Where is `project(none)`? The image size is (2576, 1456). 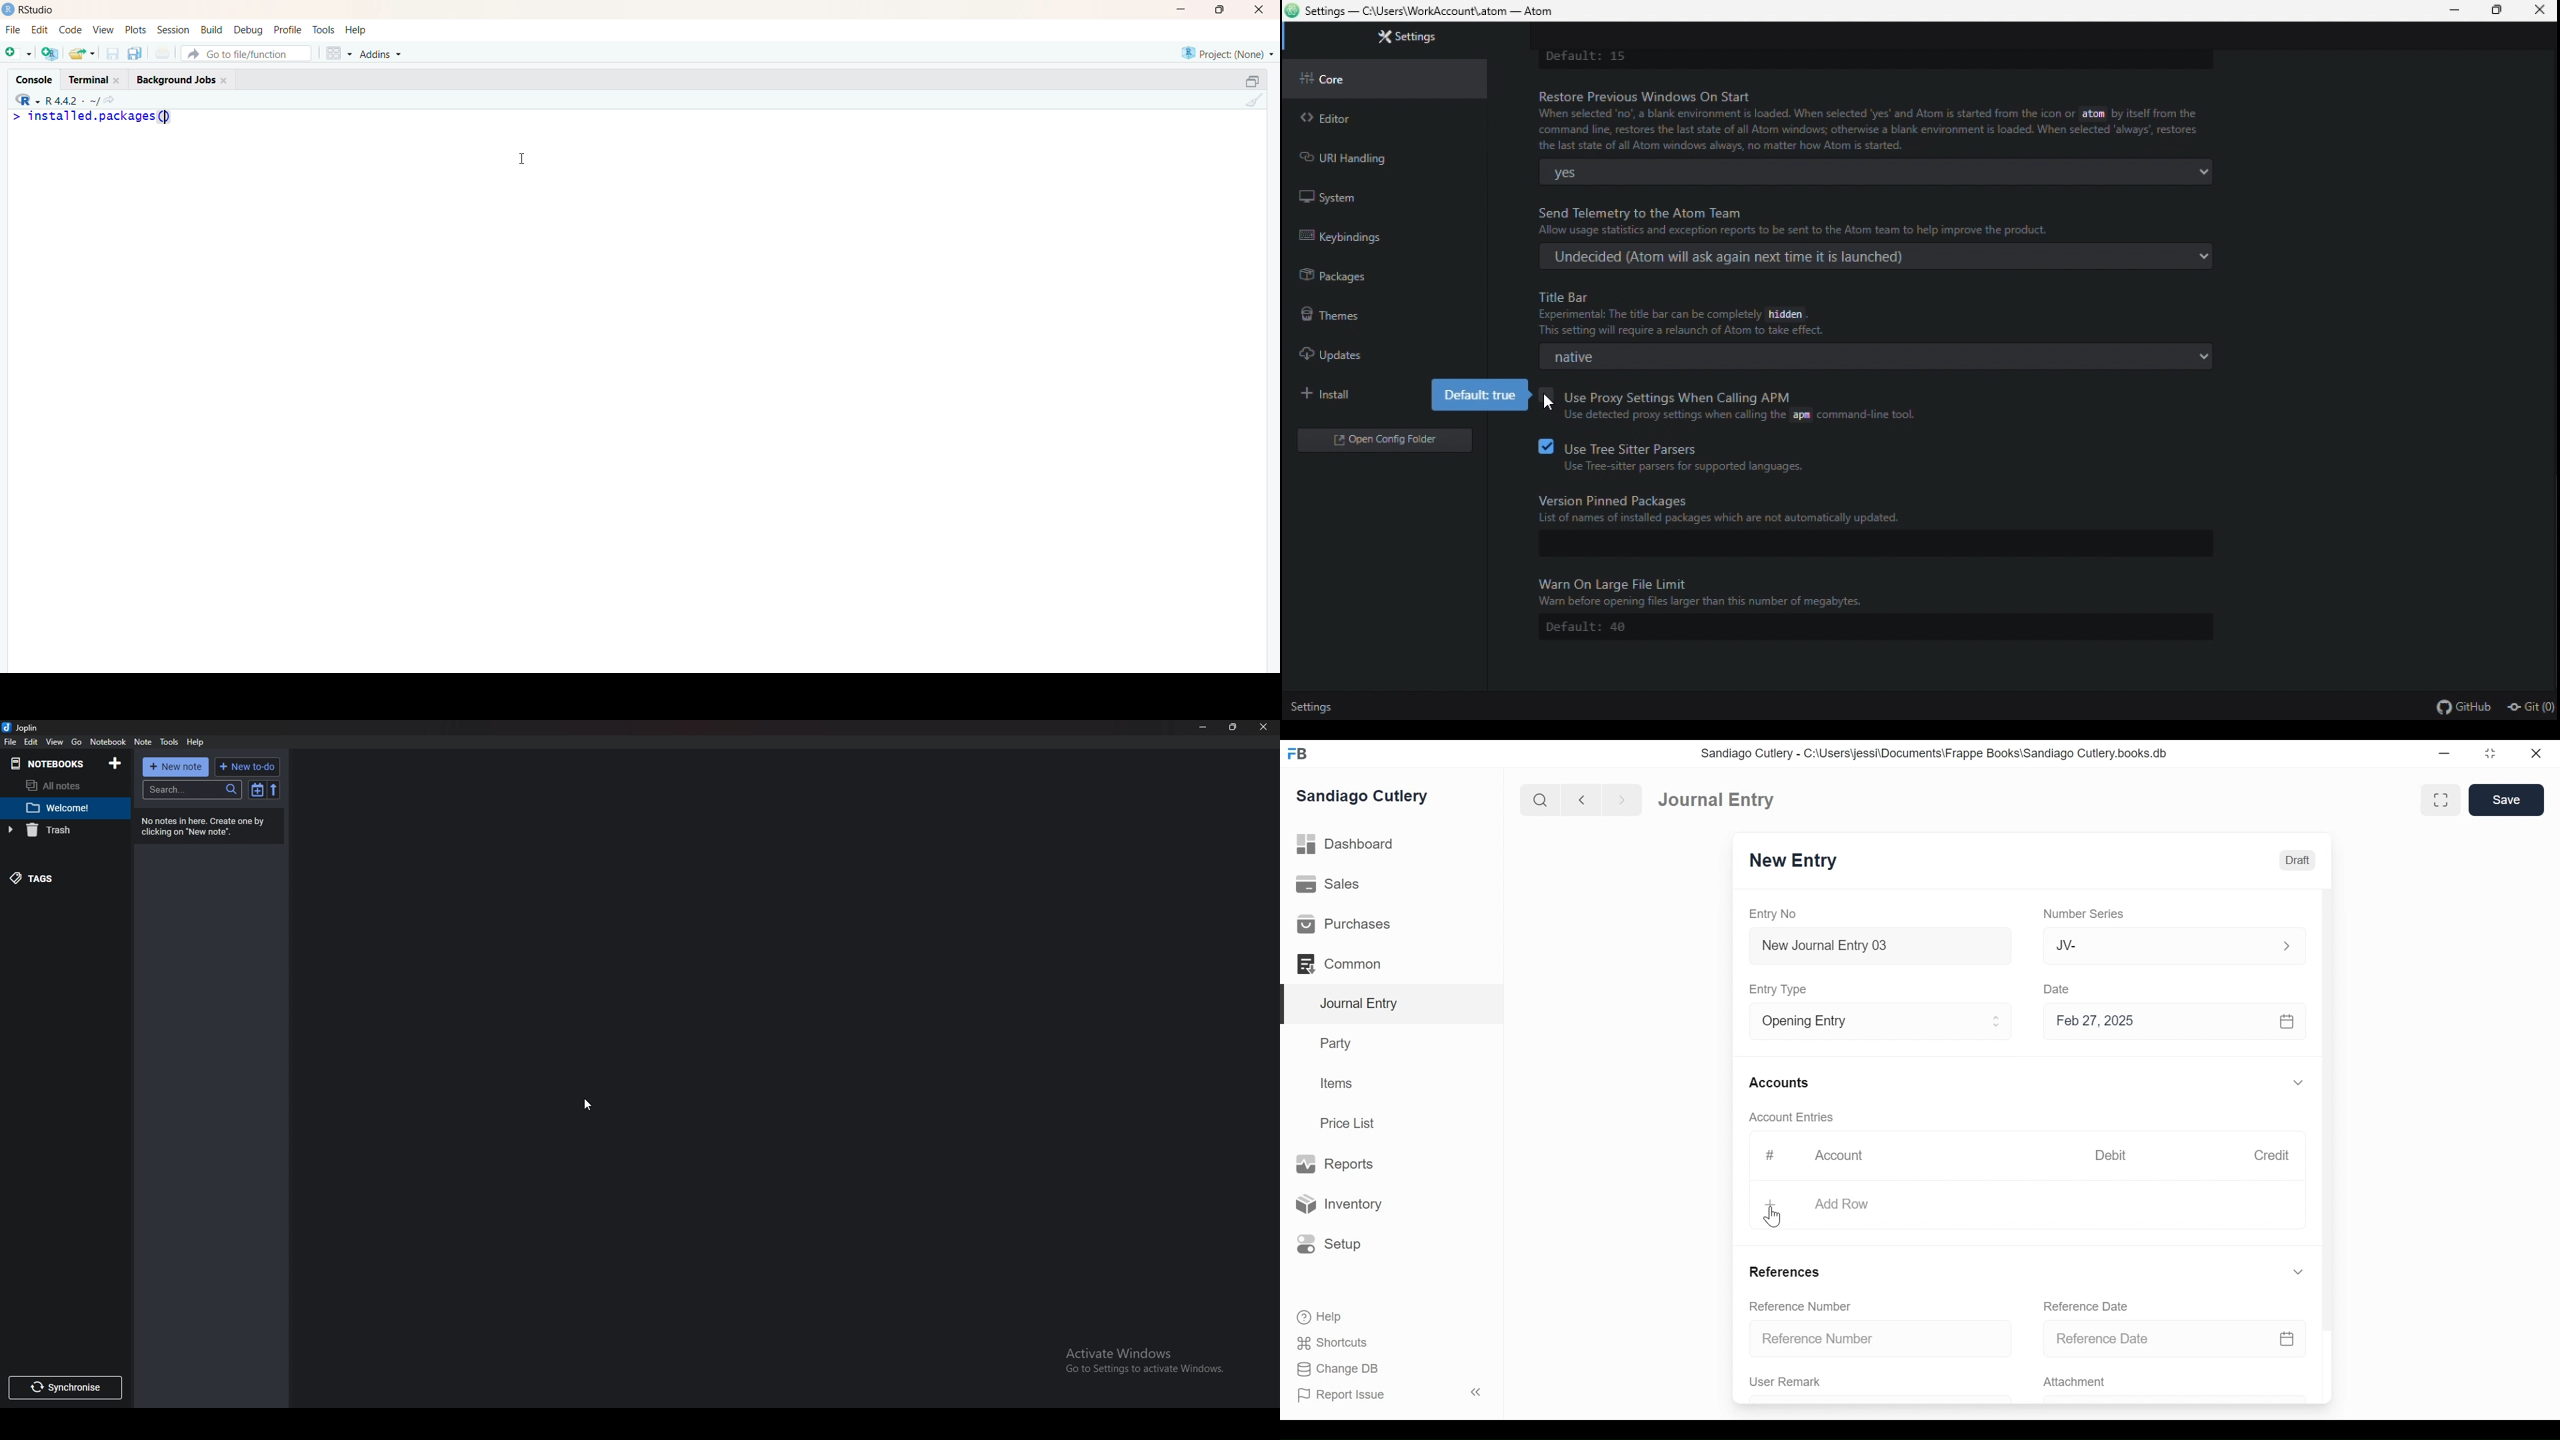
project(none) is located at coordinates (1225, 52).